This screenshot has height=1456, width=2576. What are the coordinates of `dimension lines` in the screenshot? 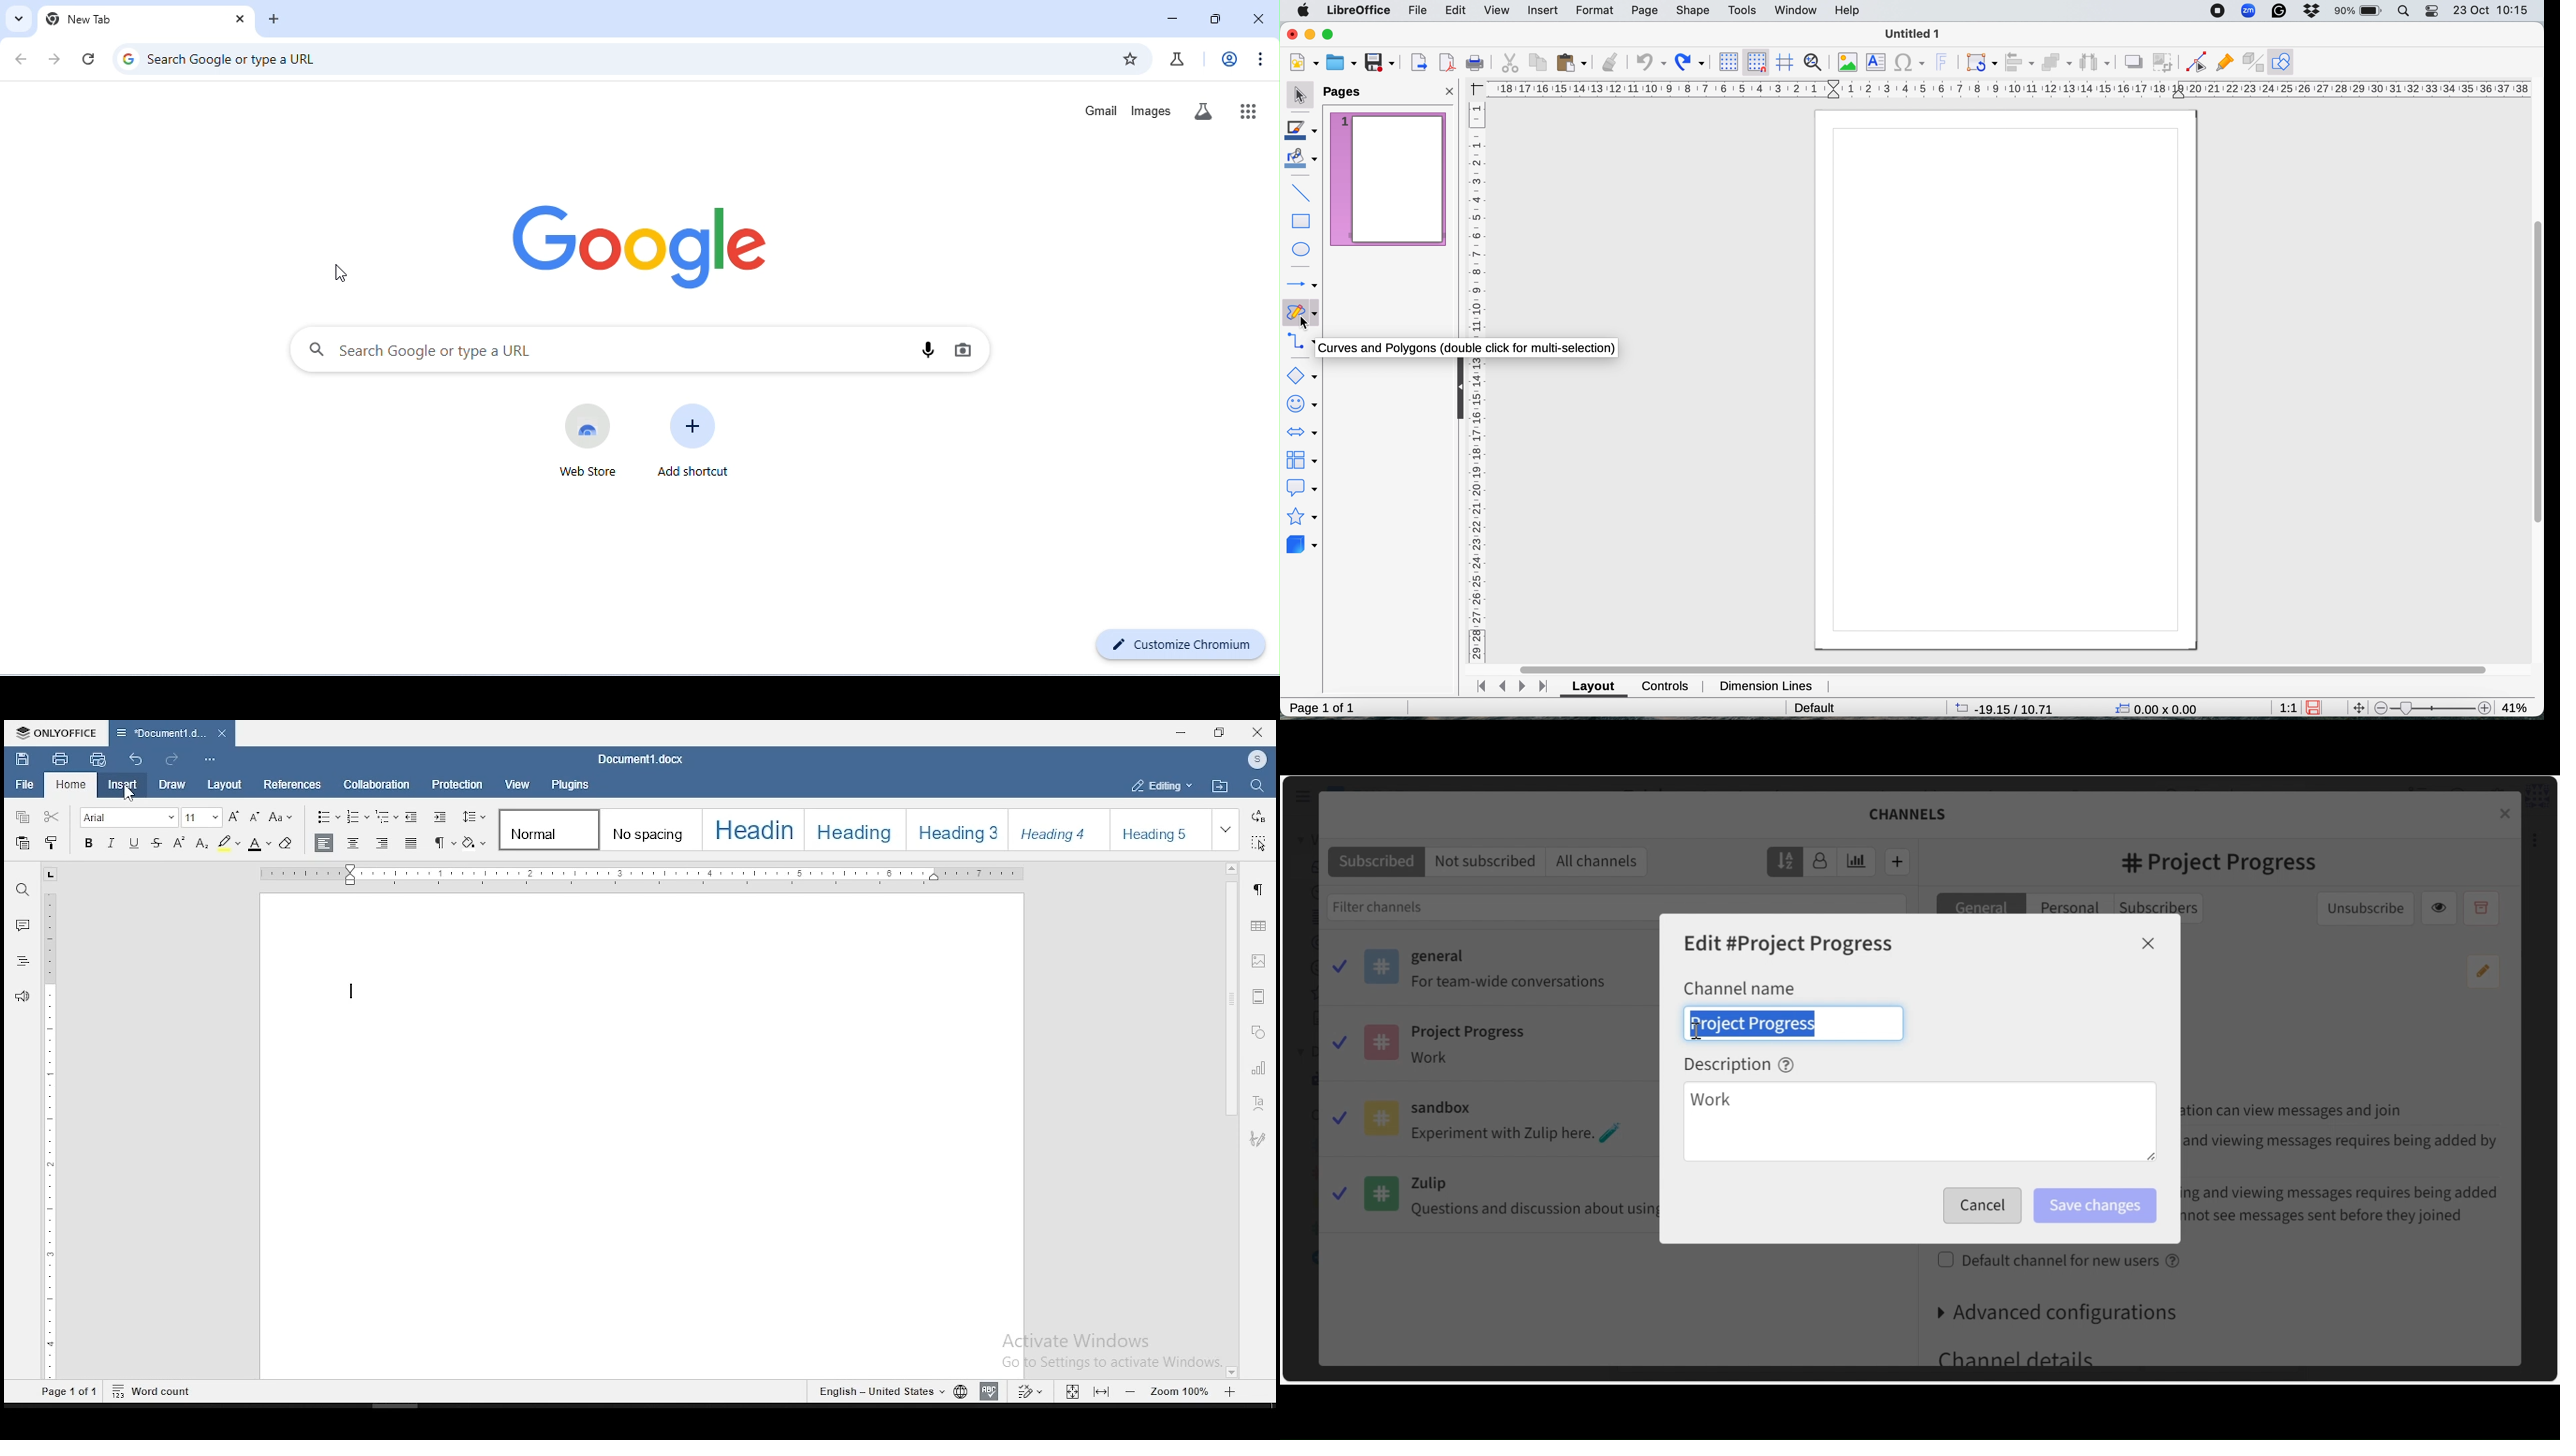 It's located at (1770, 684).